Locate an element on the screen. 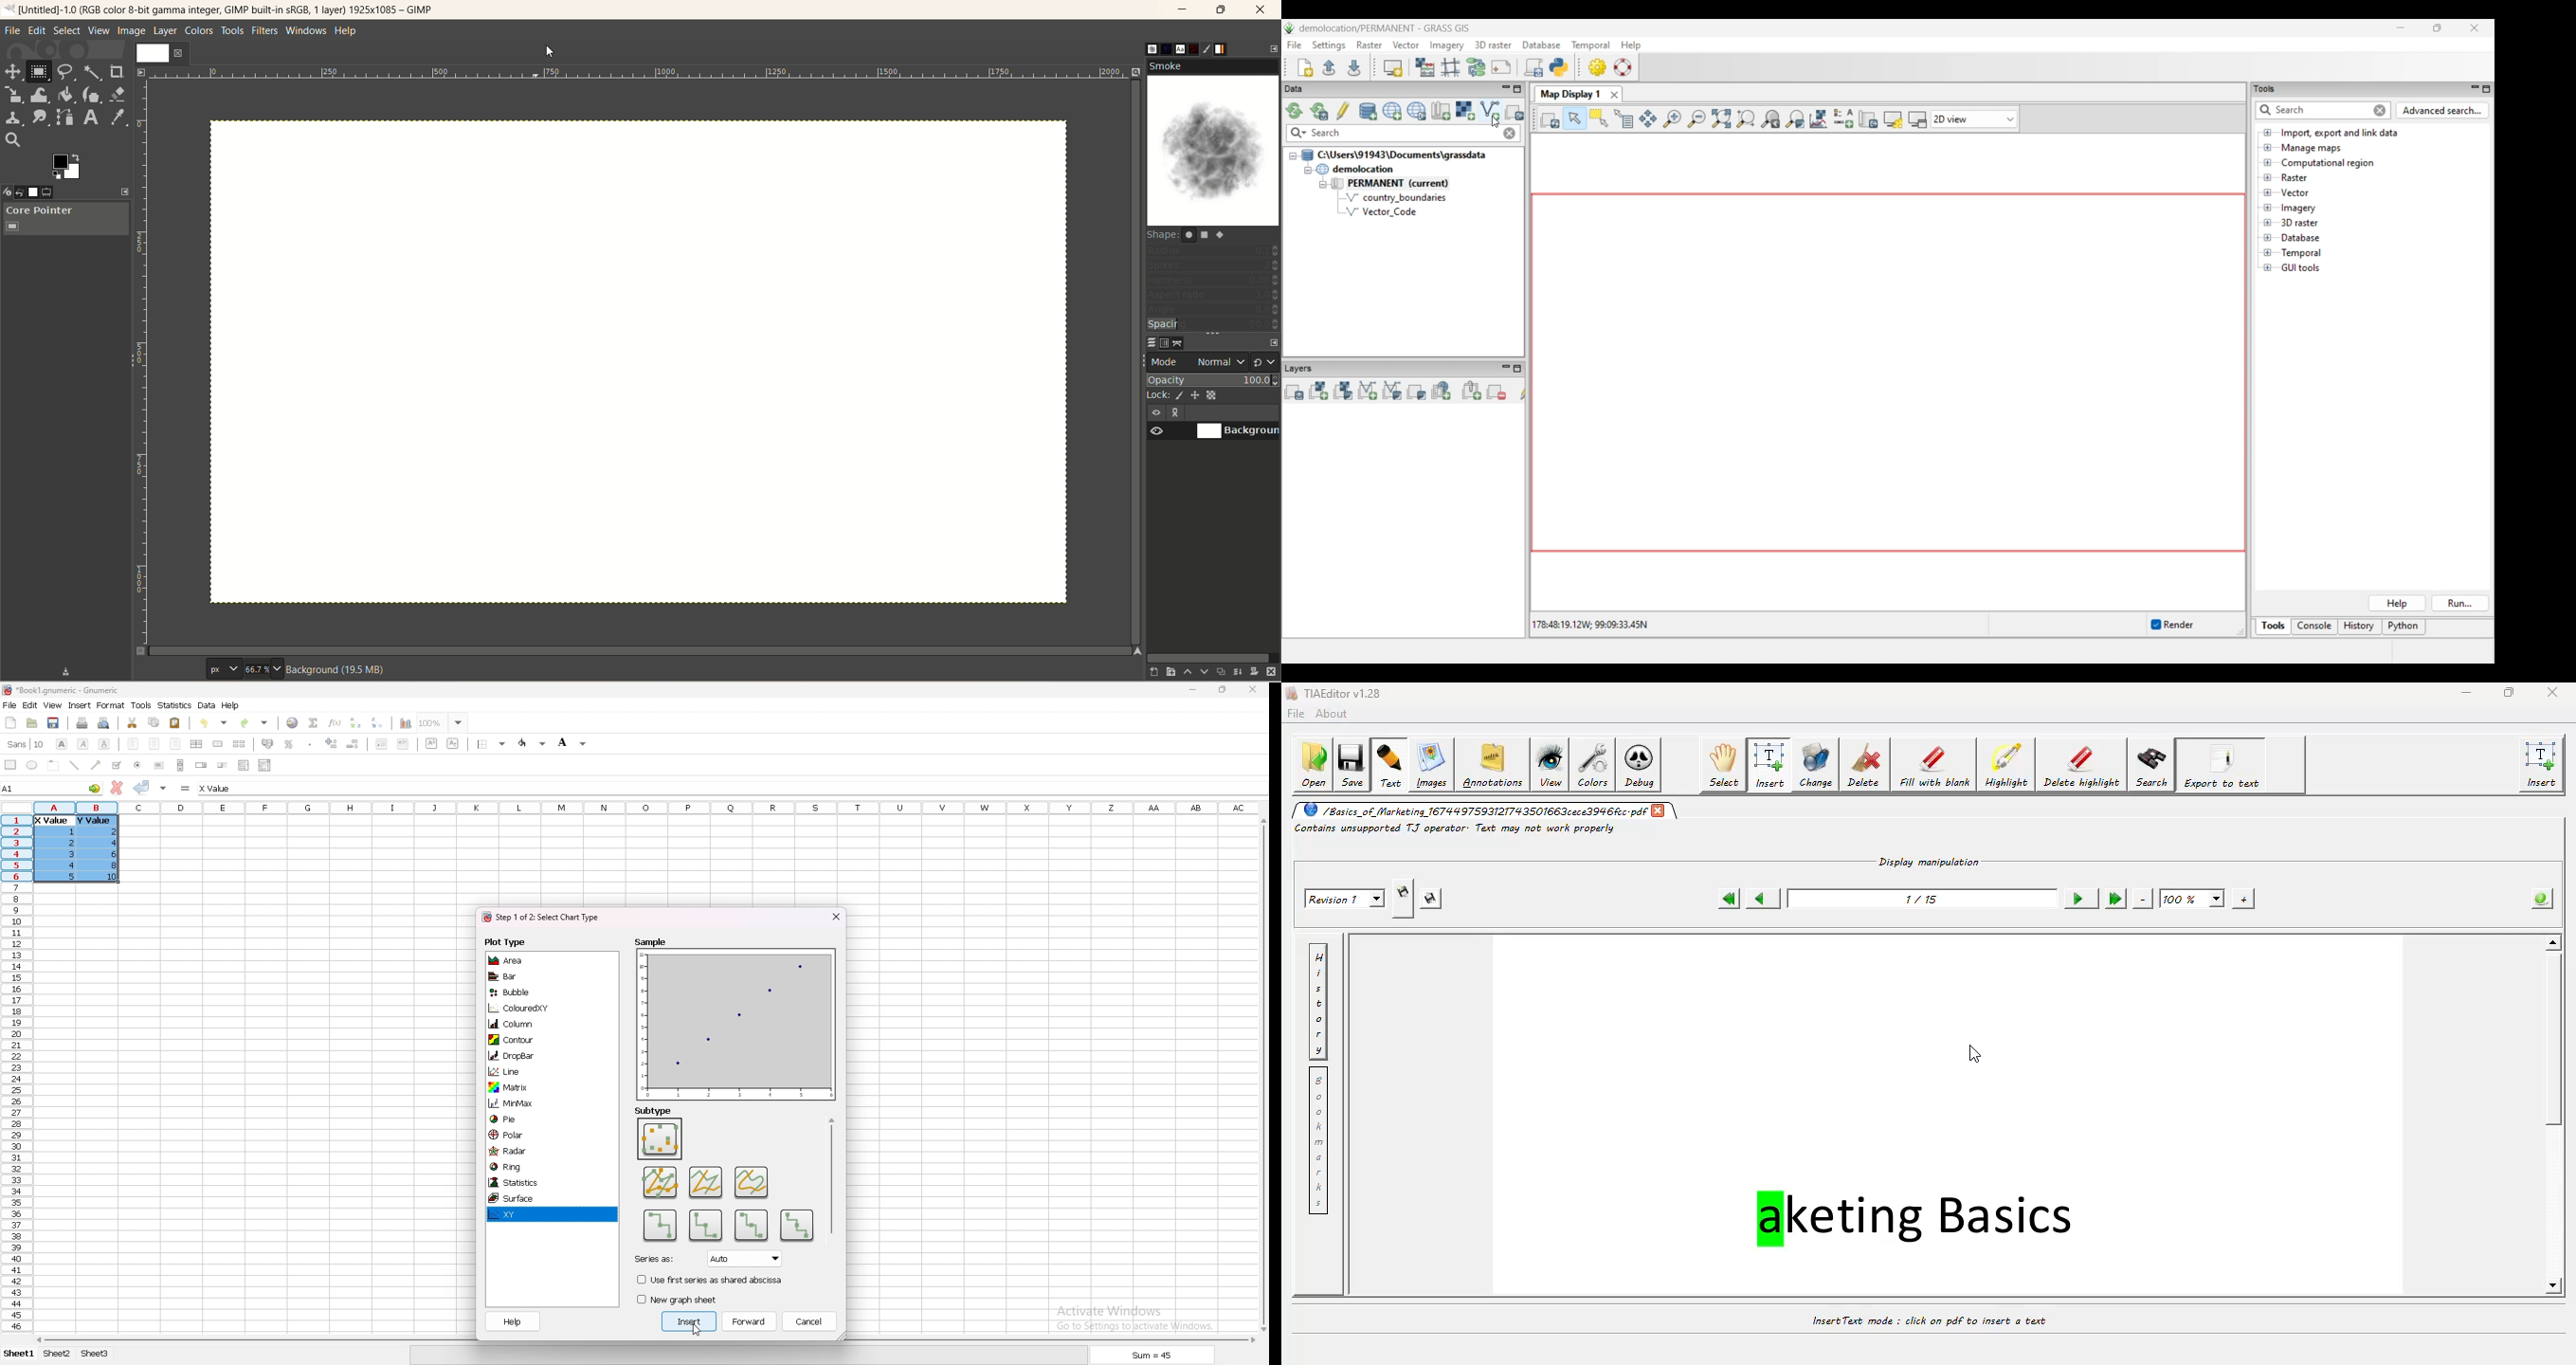  sum is located at coordinates (1153, 1357).